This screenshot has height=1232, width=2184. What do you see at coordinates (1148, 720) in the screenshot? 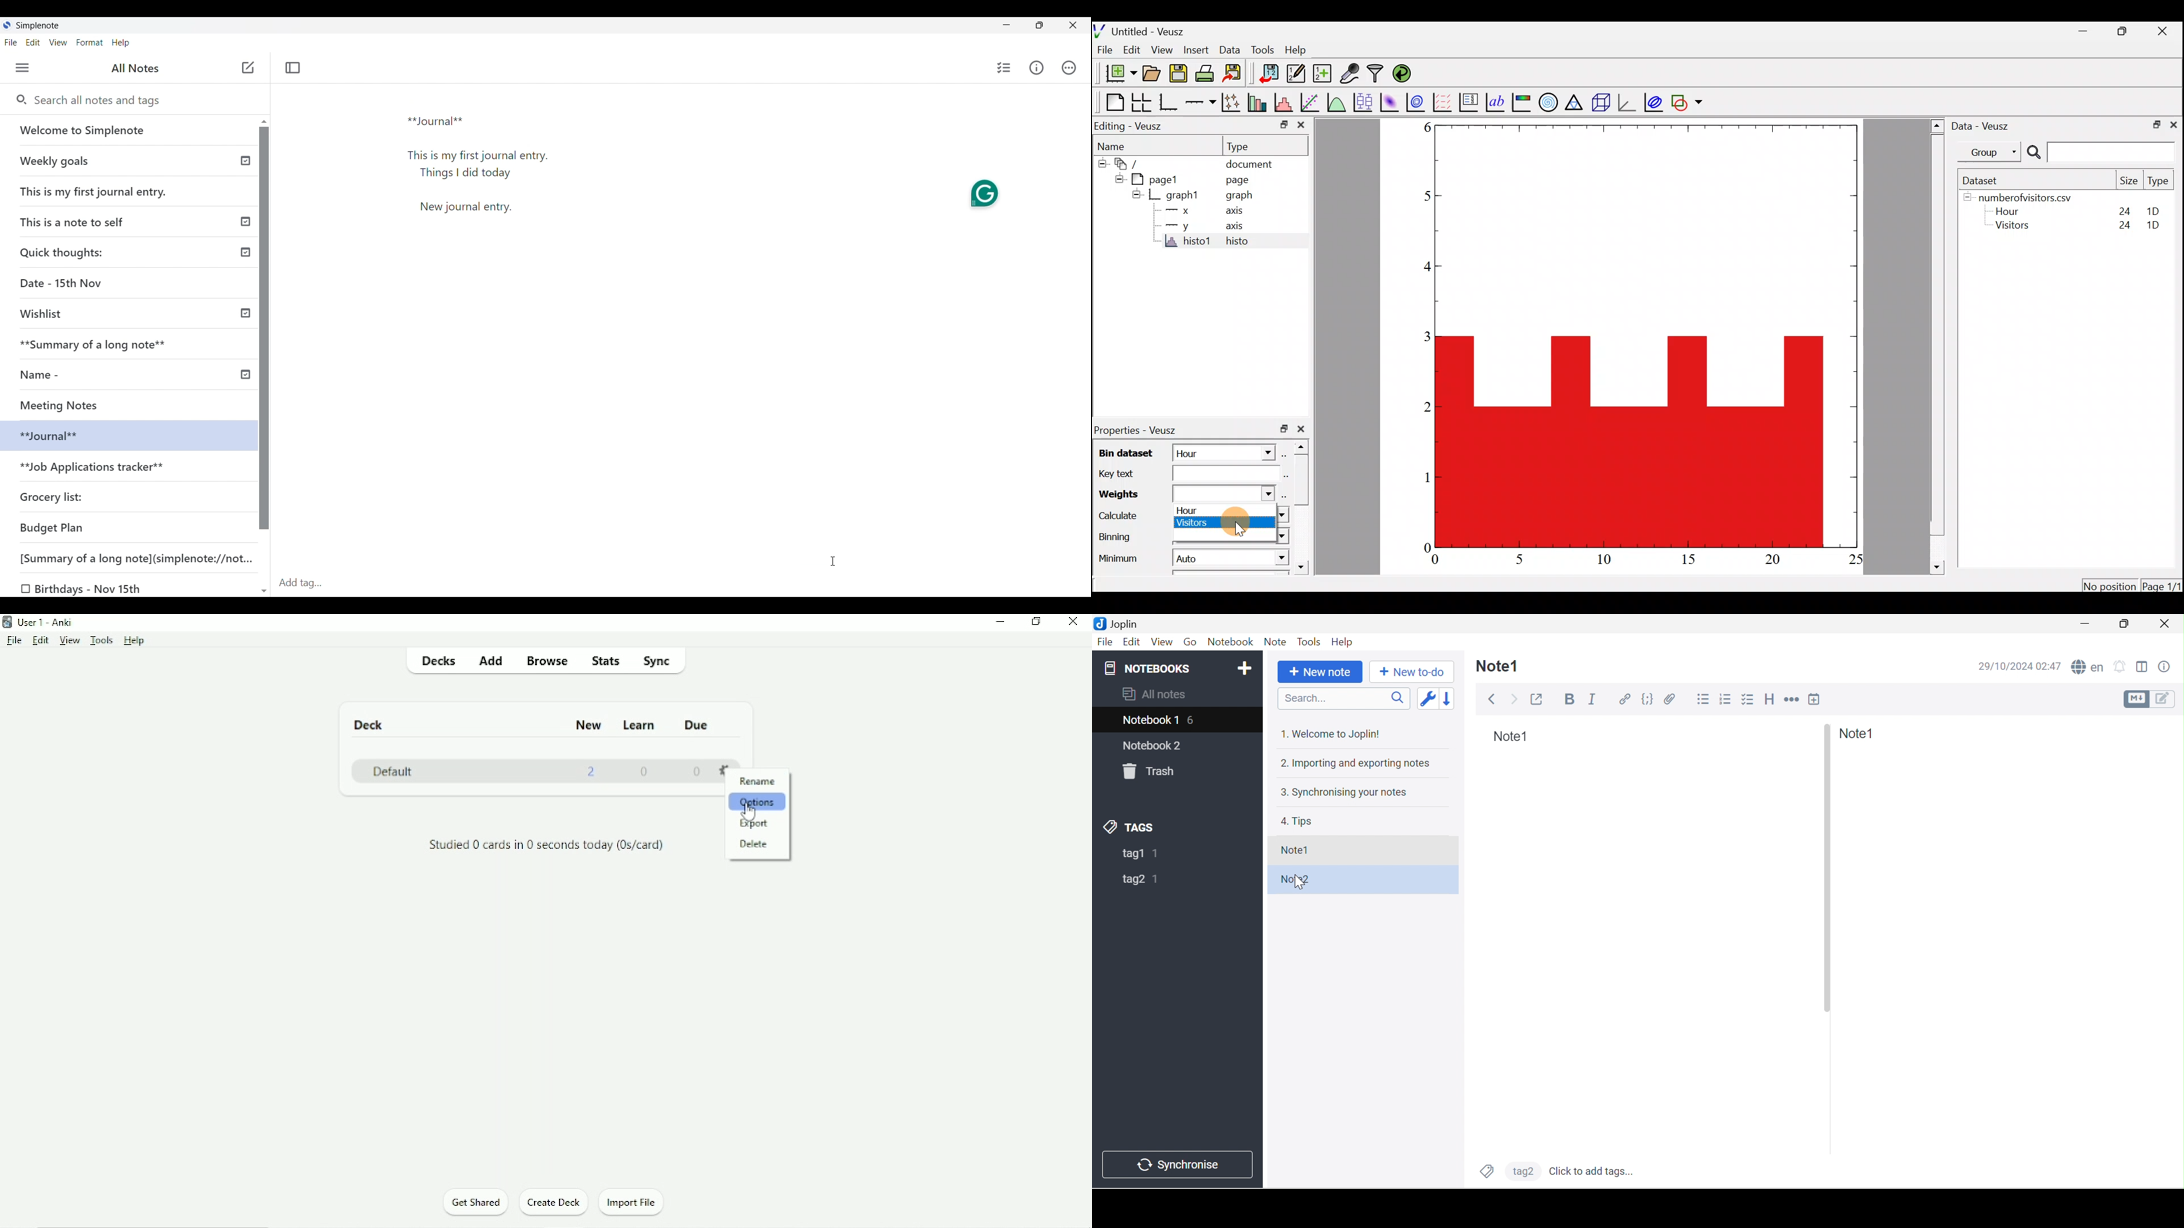
I see `Notebook1` at bounding box center [1148, 720].